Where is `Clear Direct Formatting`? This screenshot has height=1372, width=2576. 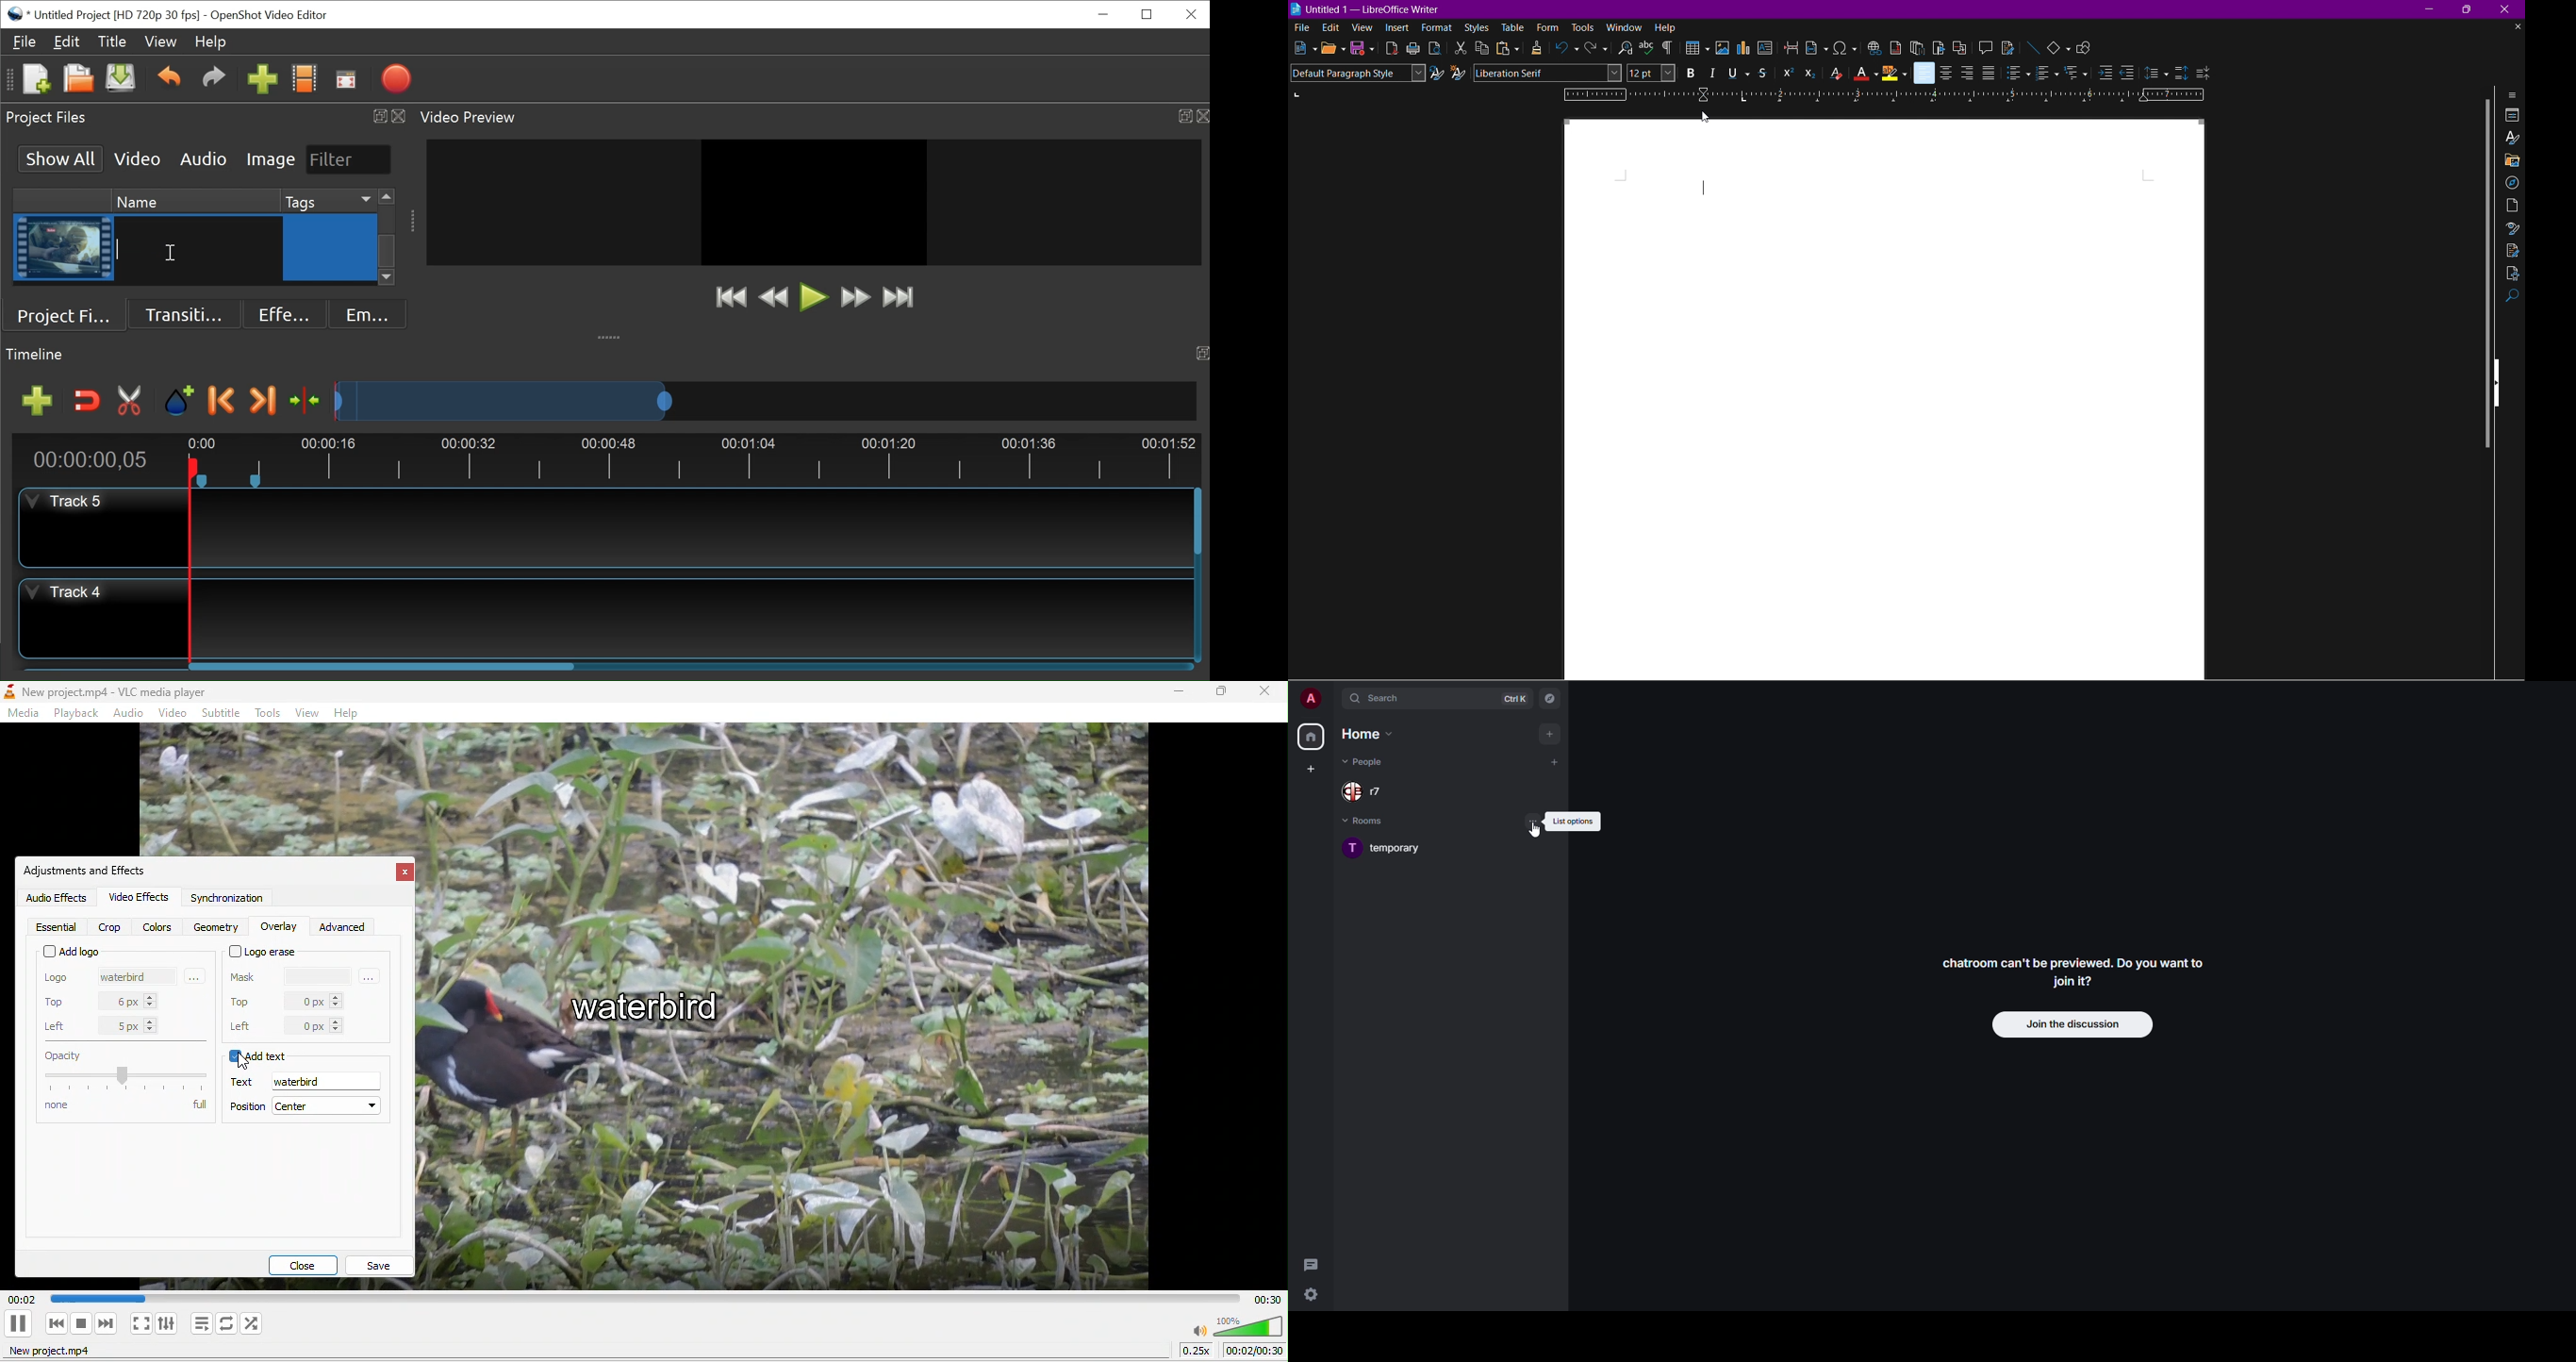
Clear Direct Formatting is located at coordinates (1835, 74).